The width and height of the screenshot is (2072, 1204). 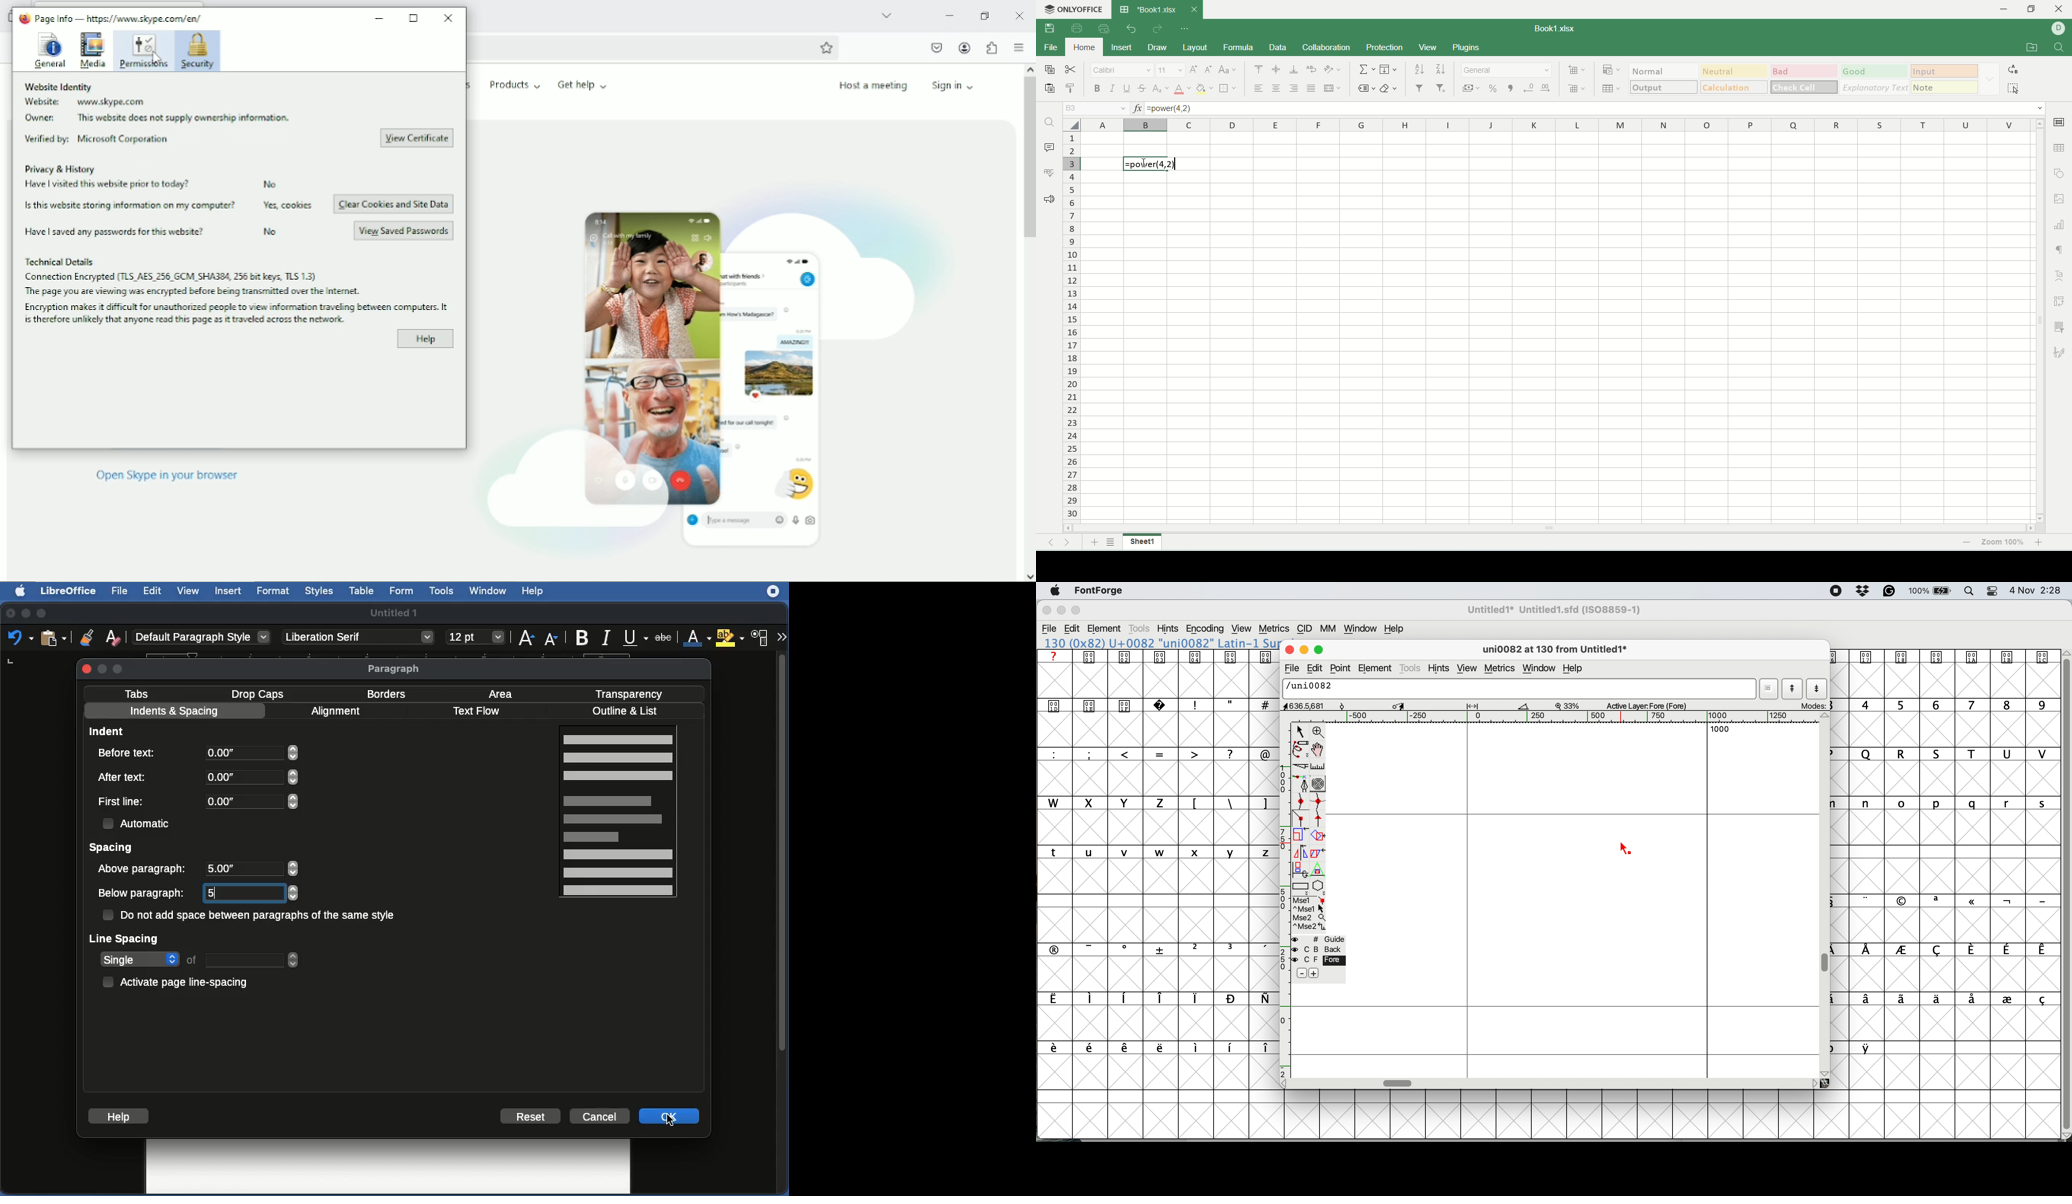 I want to click on maximise, so click(x=1077, y=610).